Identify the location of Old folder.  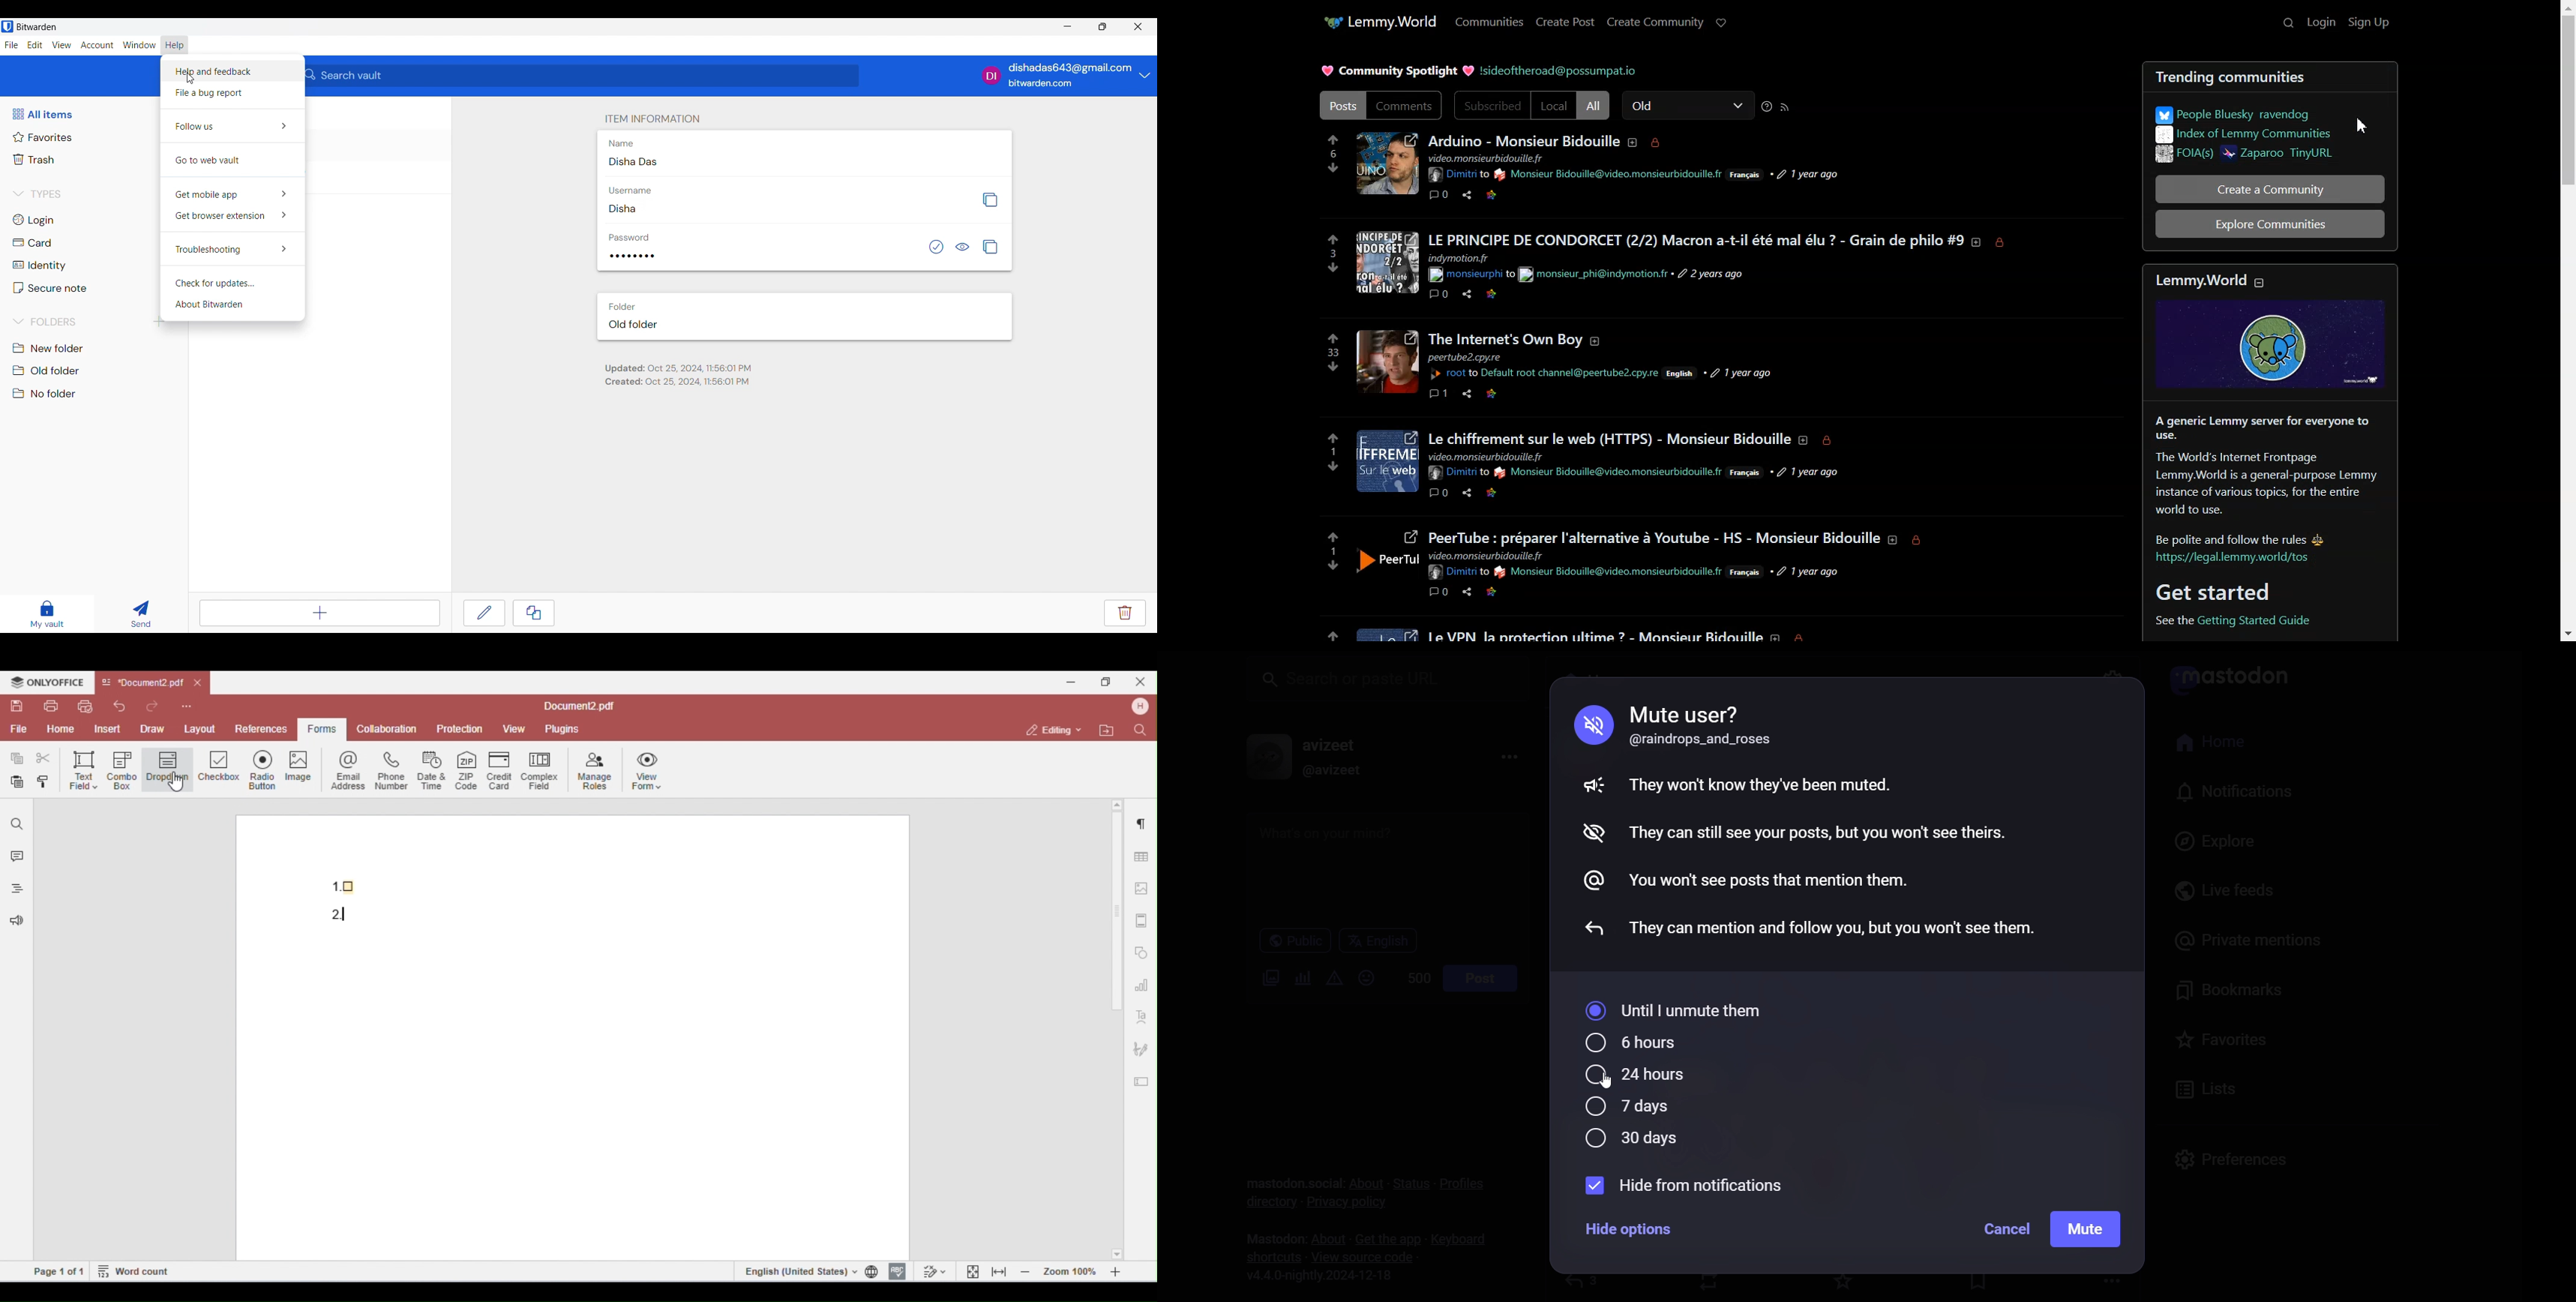
(49, 371).